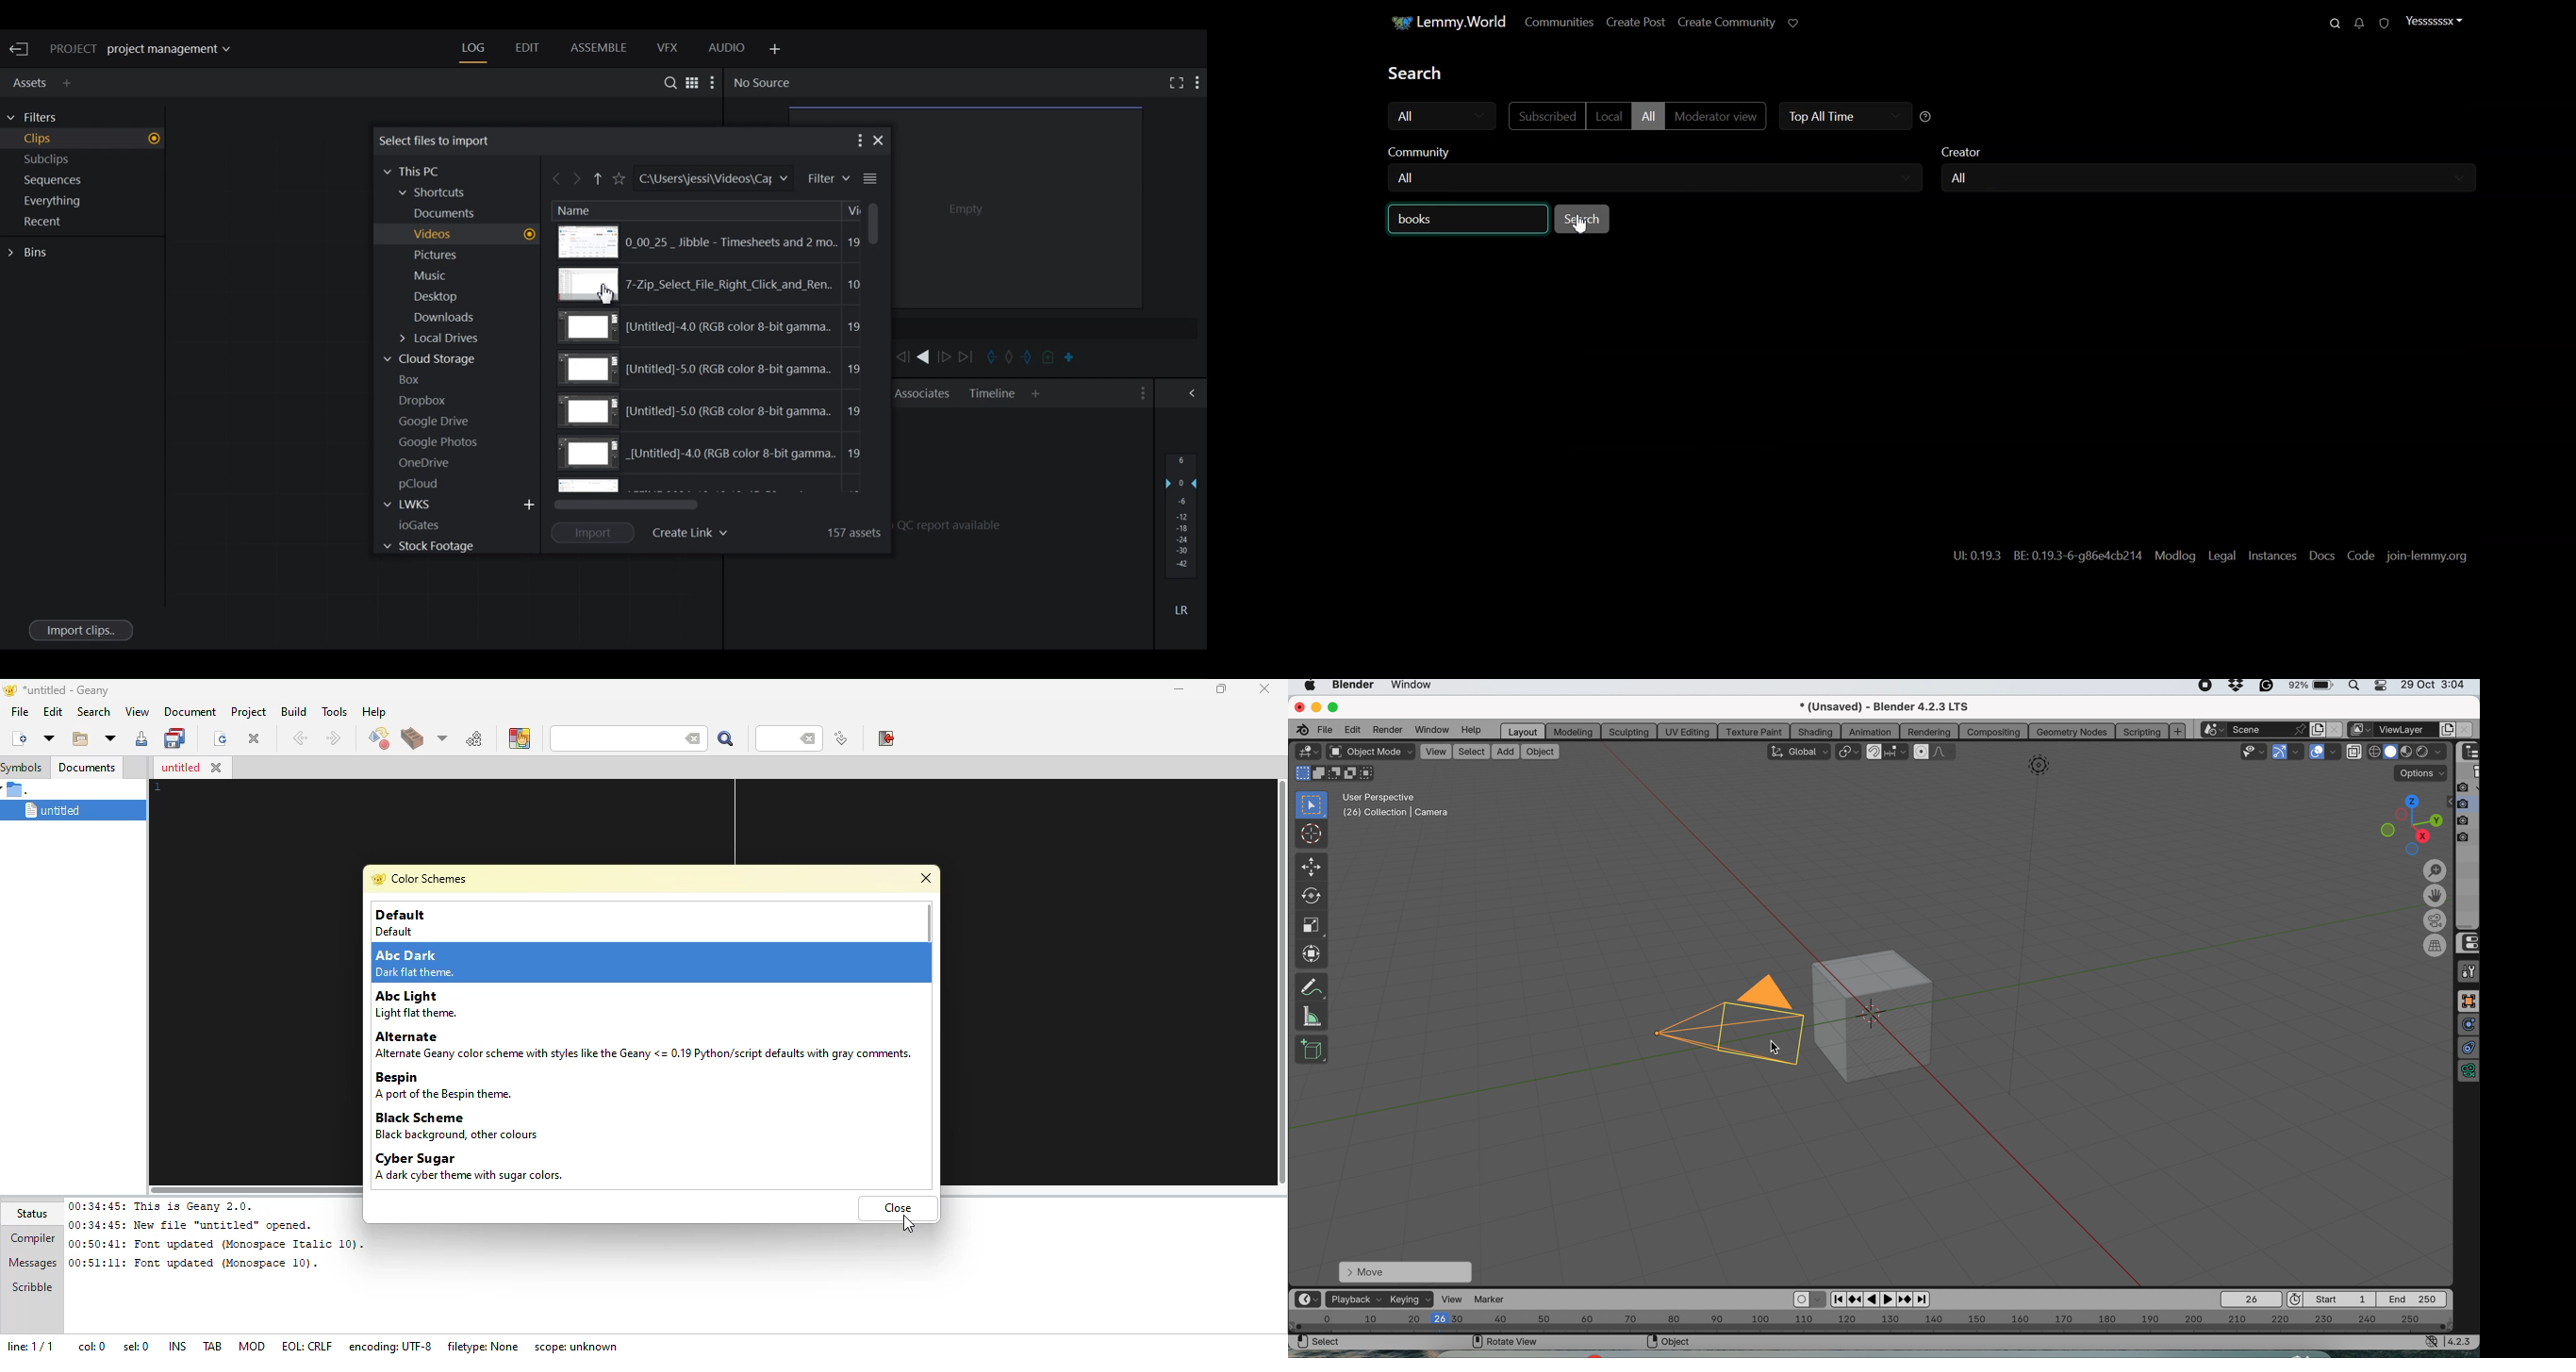 The width and height of the screenshot is (2576, 1372). What do you see at coordinates (1413, 72) in the screenshot?
I see `Text` at bounding box center [1413, 72].